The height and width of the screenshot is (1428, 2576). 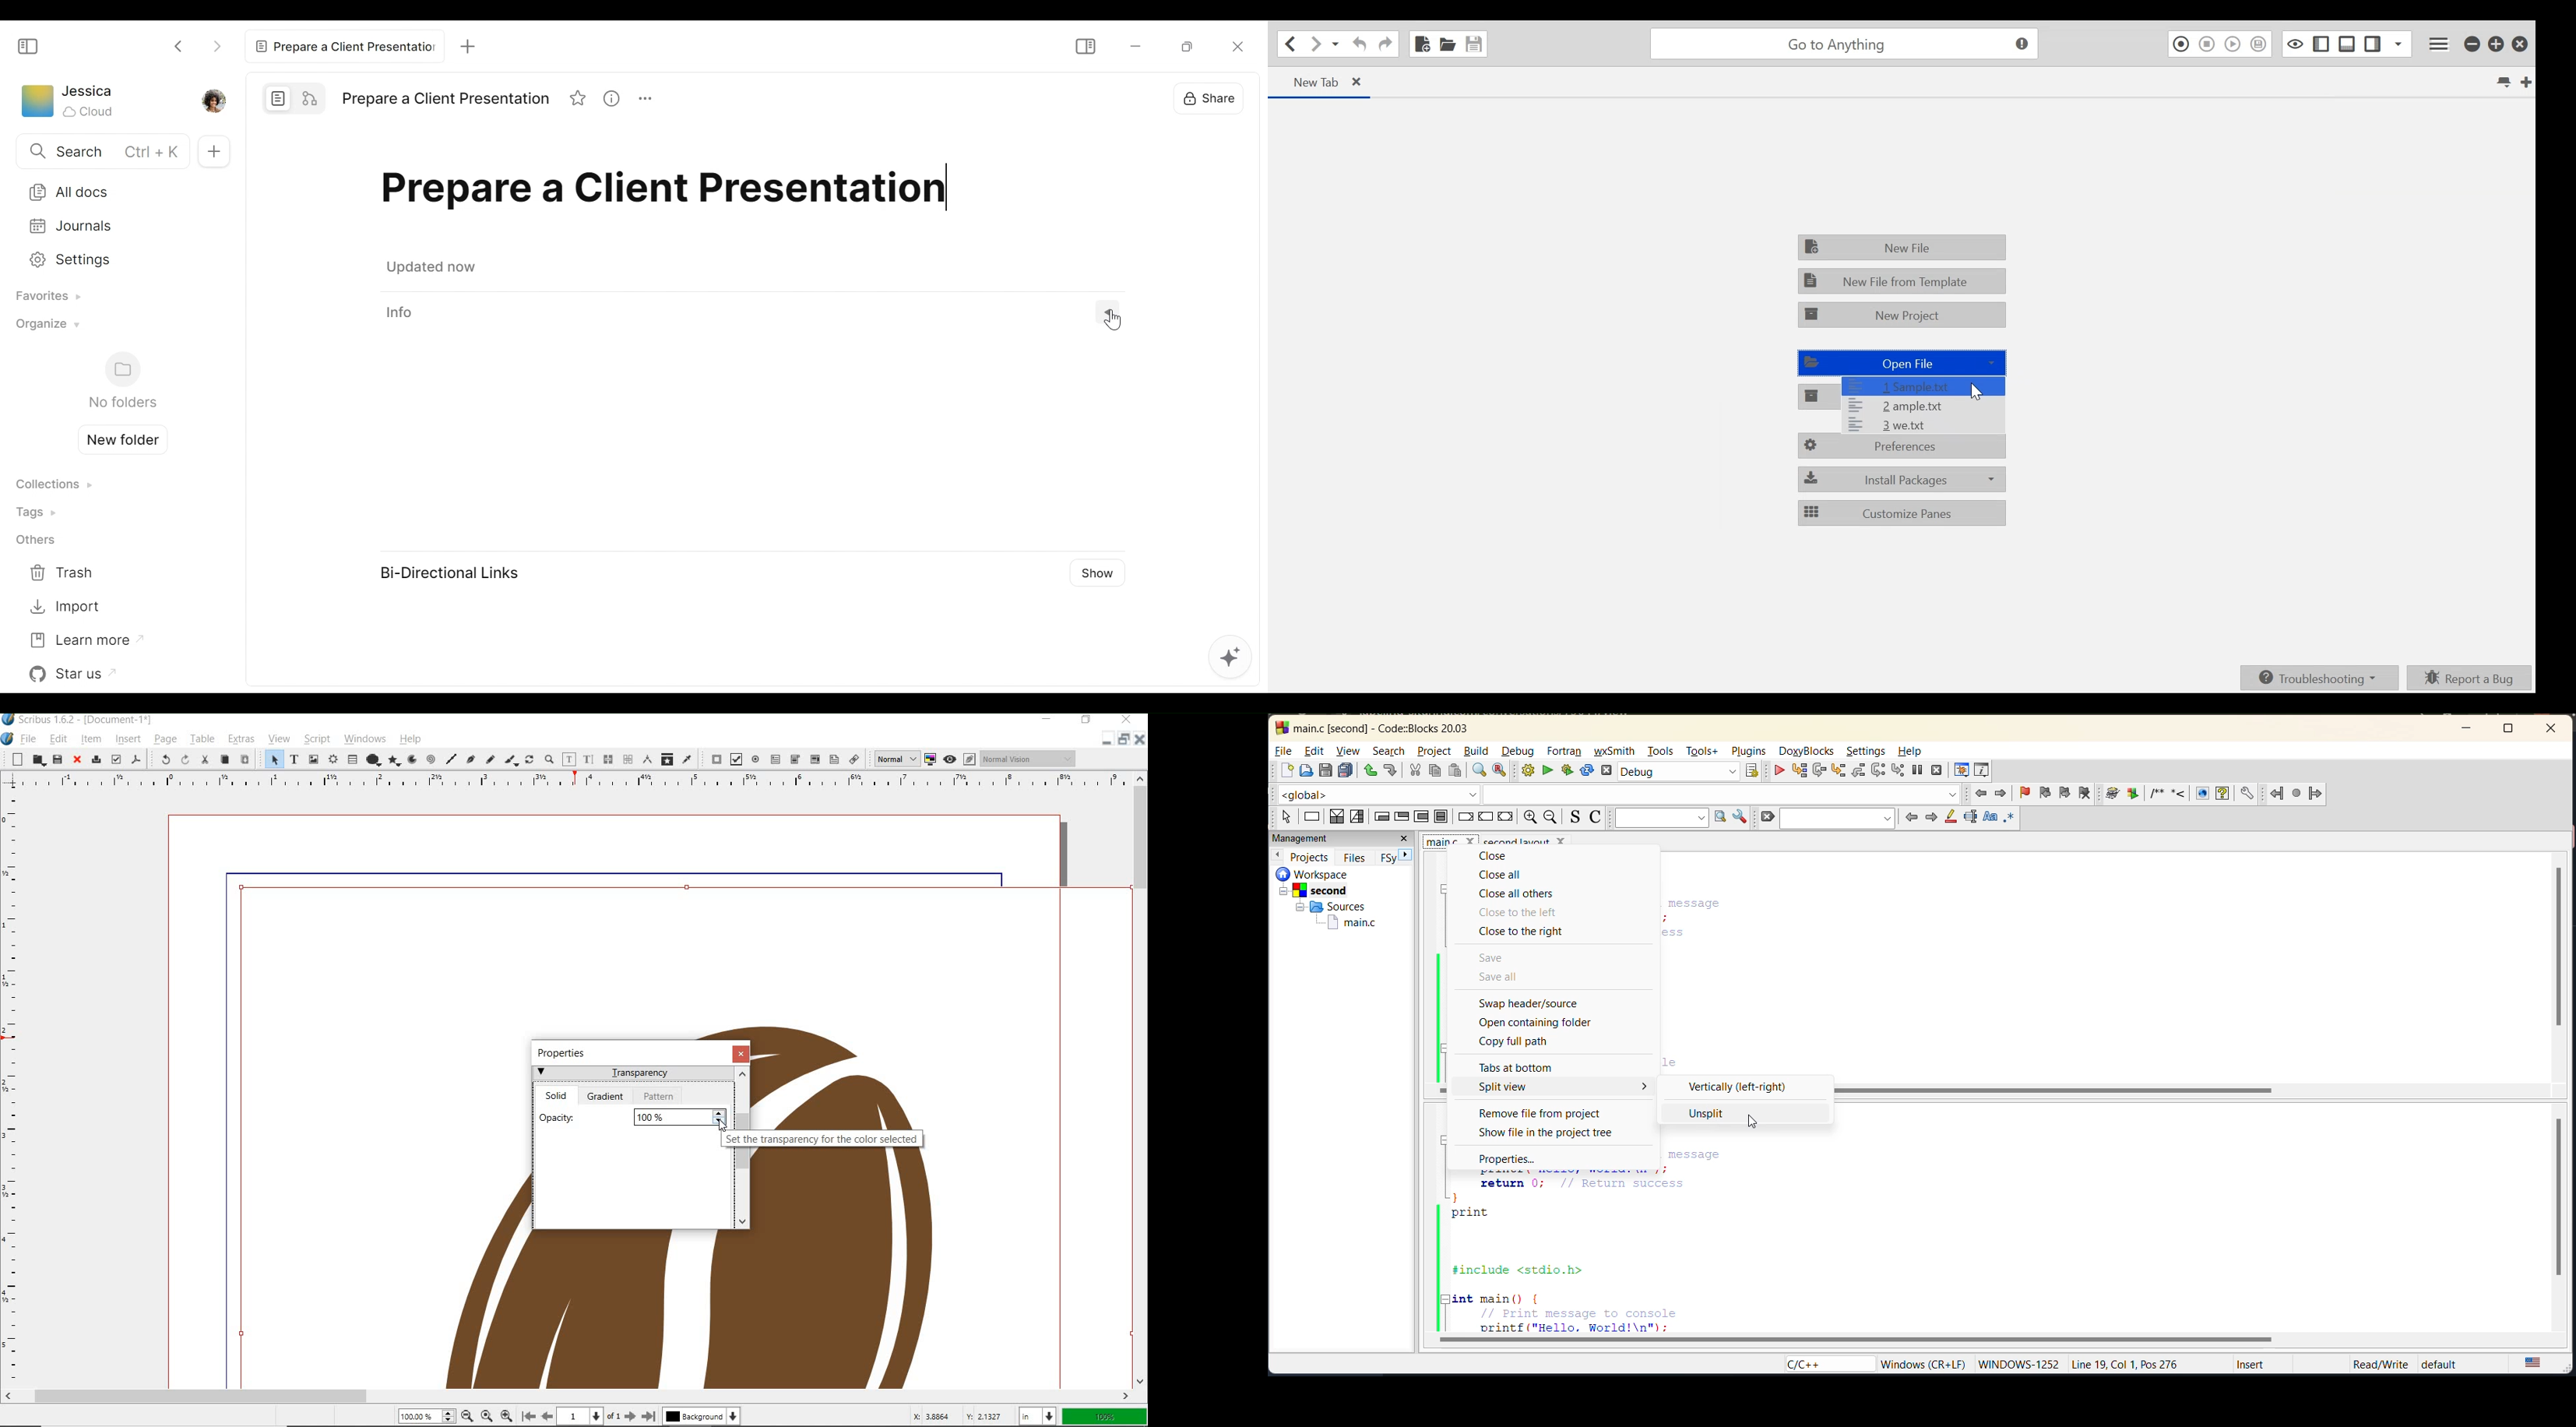 What do you see at coordinates (115, 760) in the screenshot?
I see `preflight verifier` at bounding box center [115, 760].